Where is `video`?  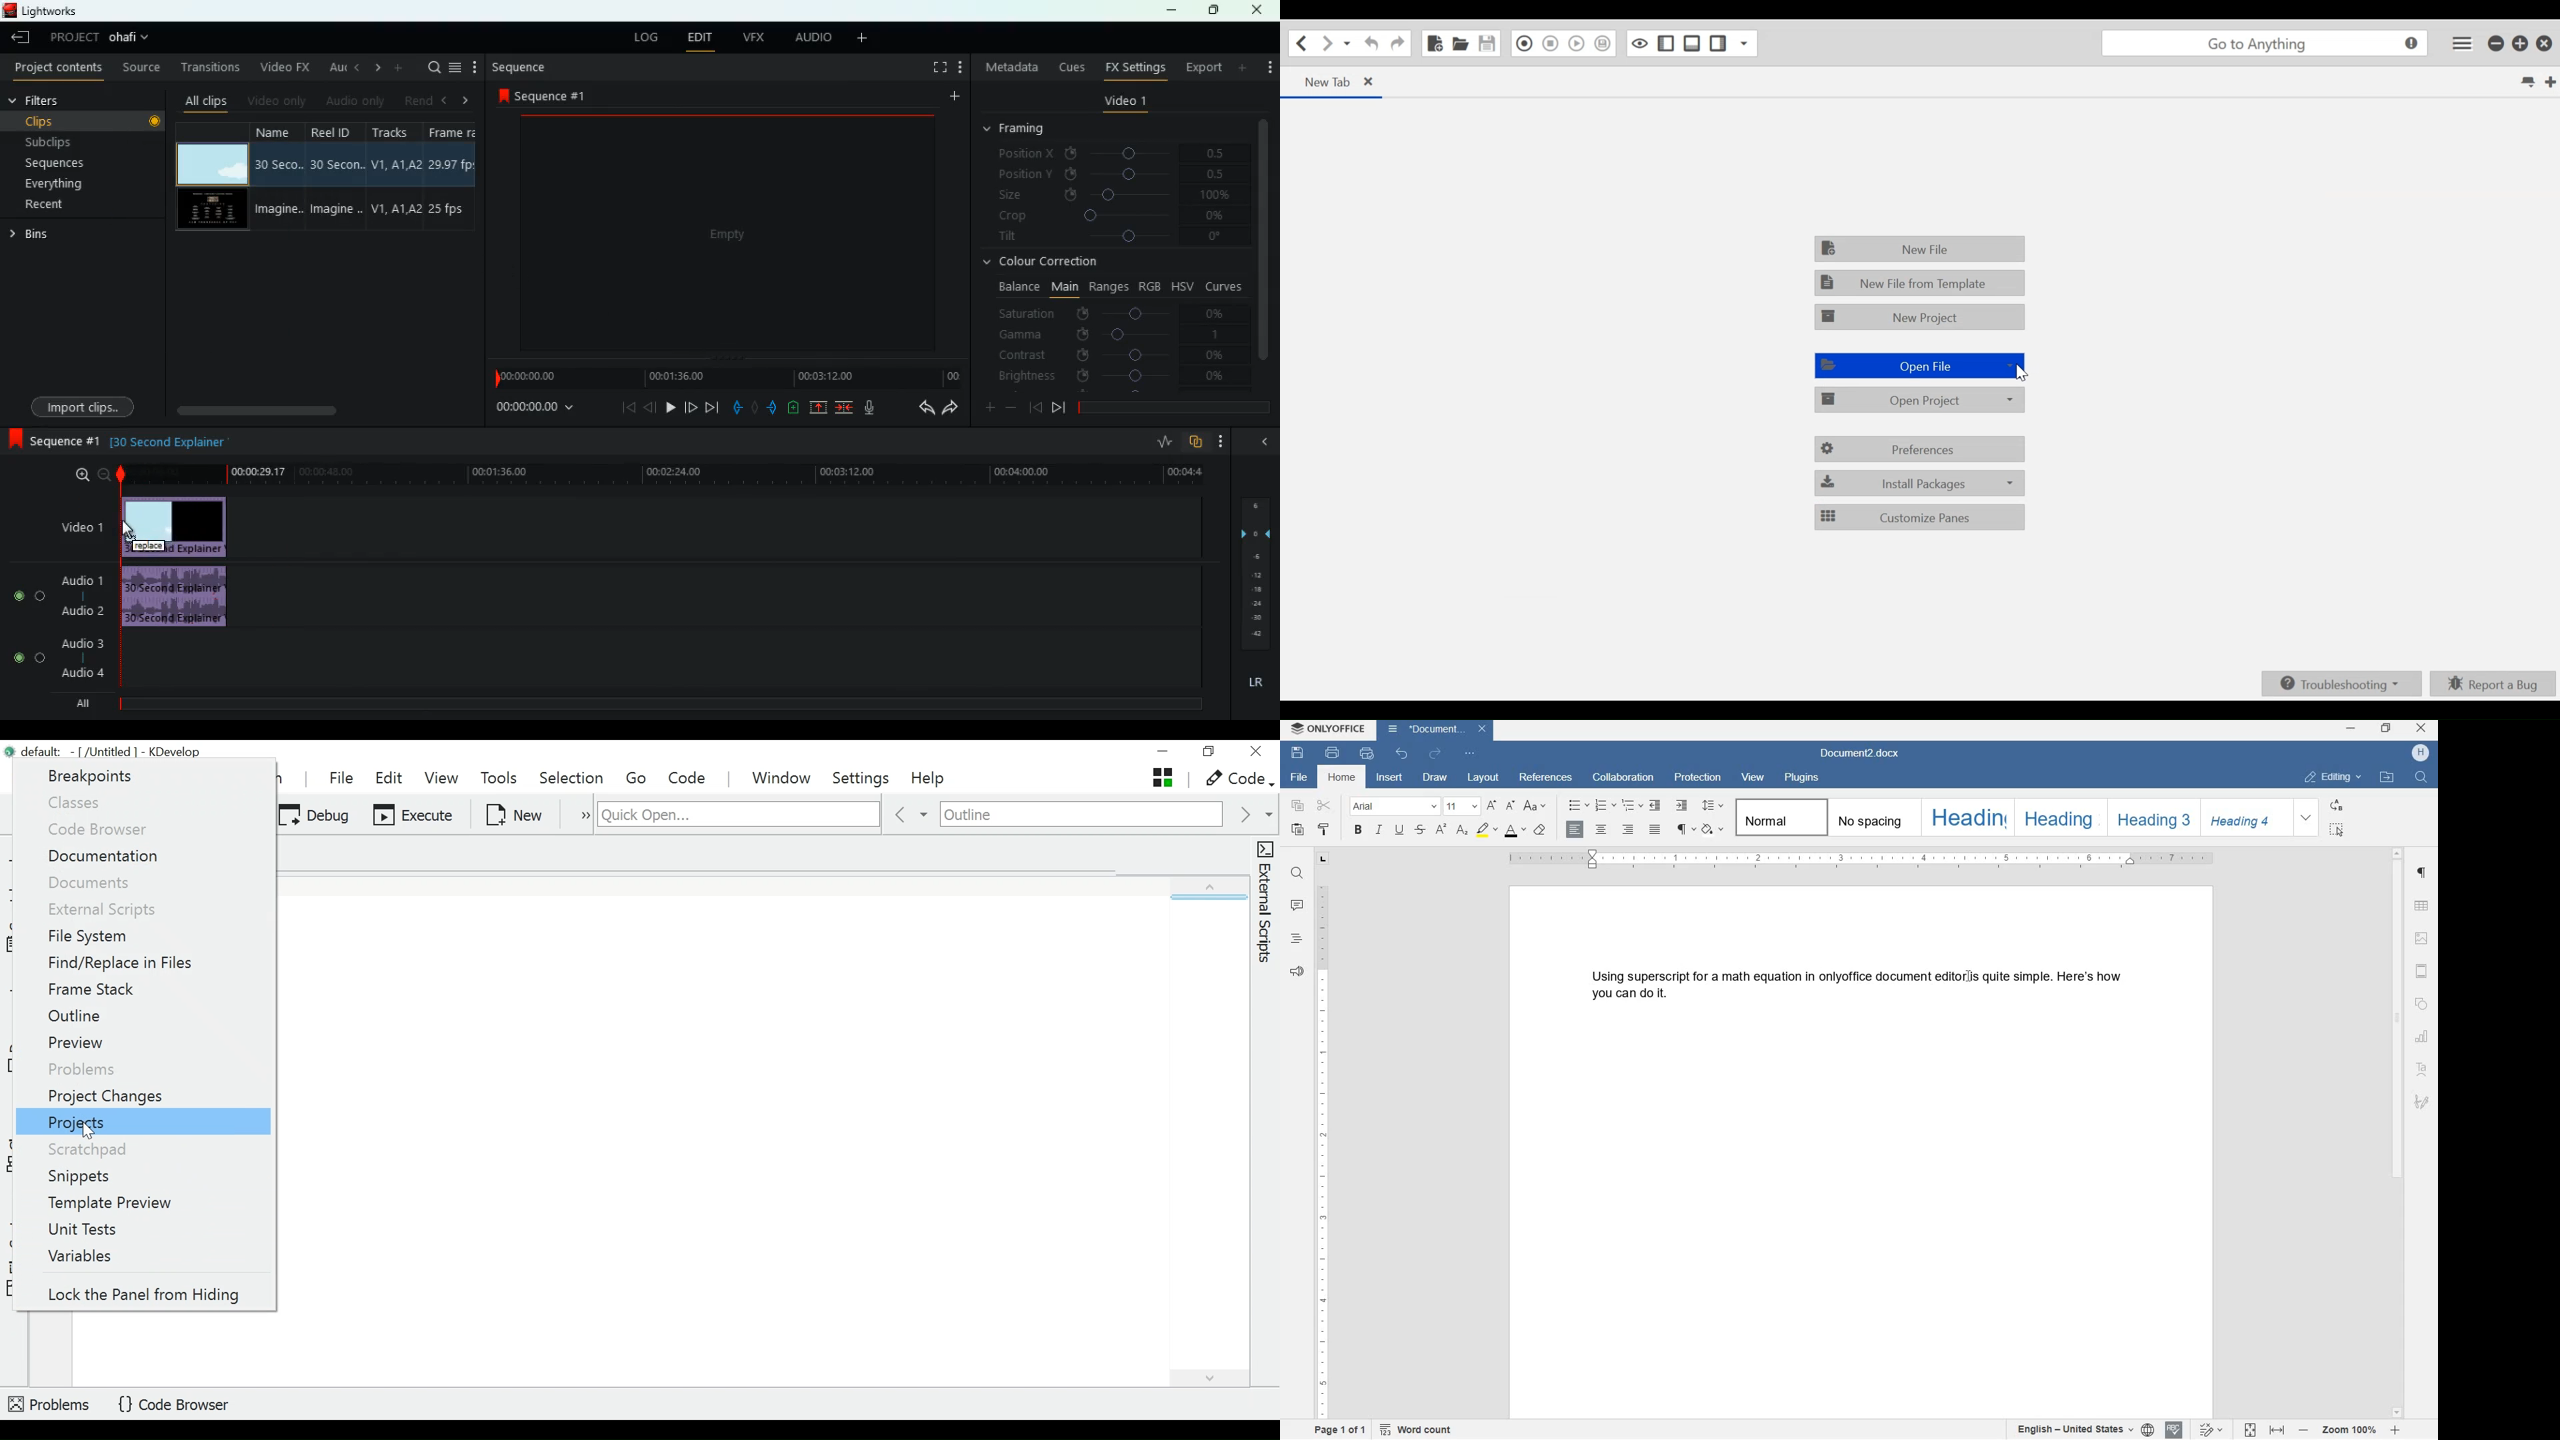 video is located at coordinates (210, 211).